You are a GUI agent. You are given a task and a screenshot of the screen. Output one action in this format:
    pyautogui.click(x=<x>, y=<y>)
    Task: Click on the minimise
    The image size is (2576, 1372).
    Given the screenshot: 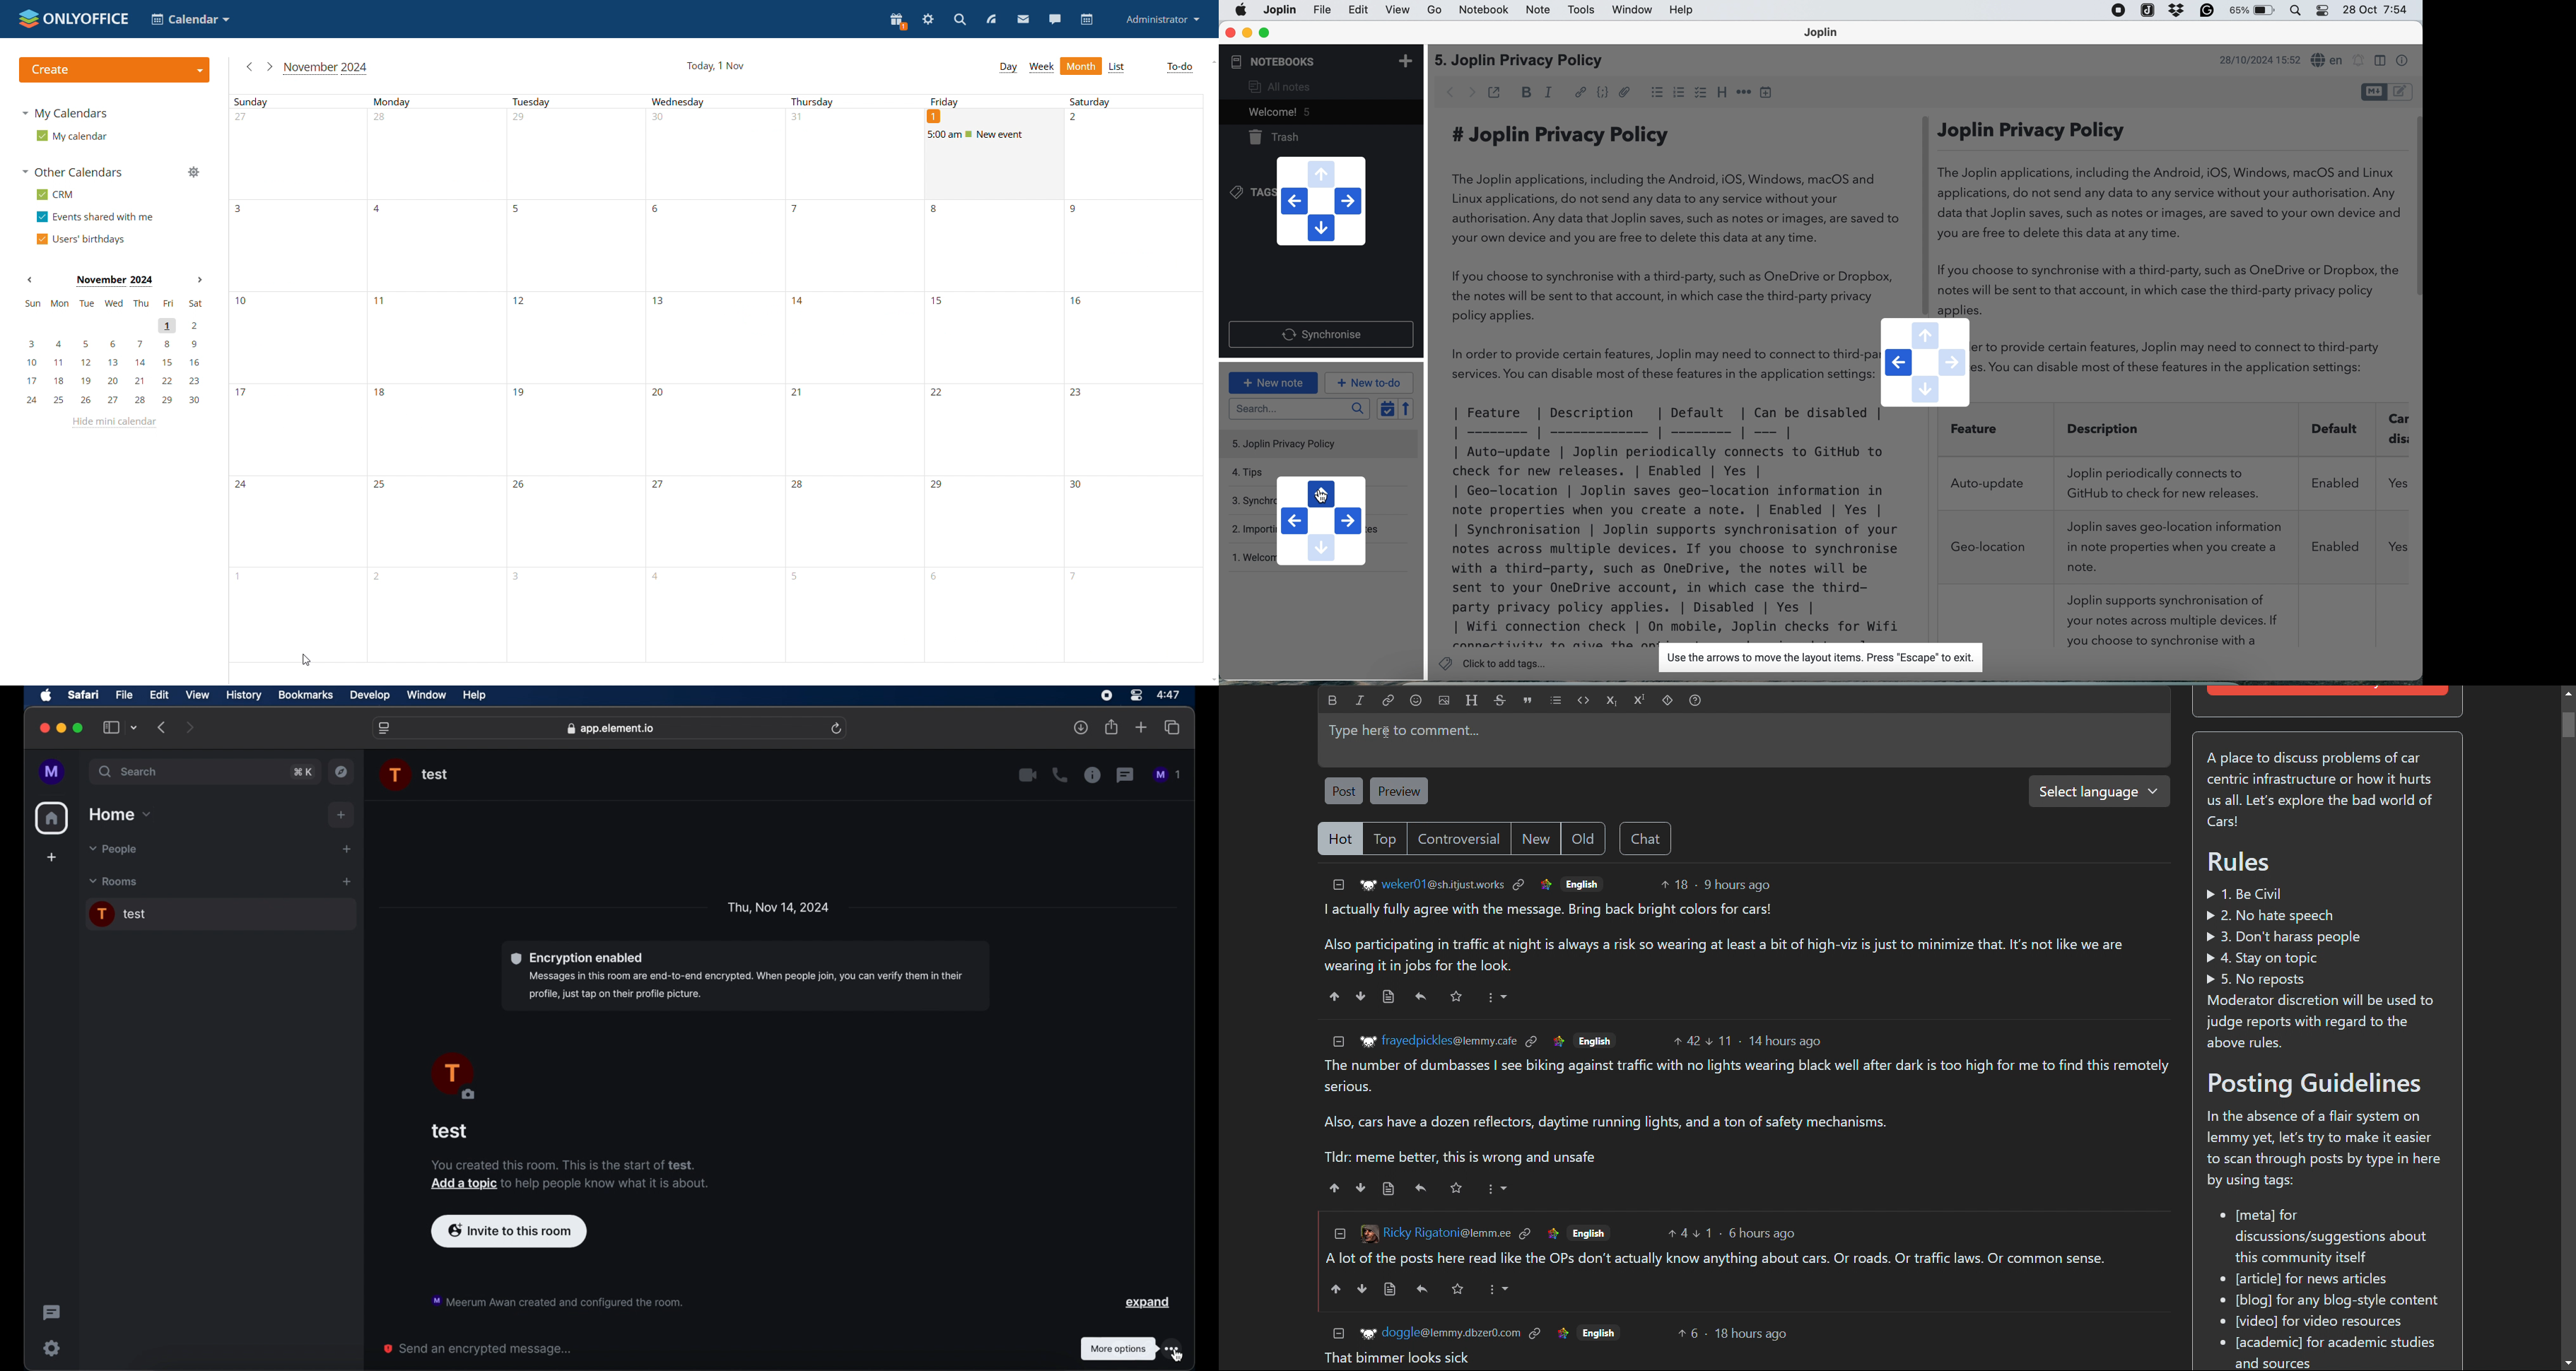 What is the action you would take?
    pyautogui.click(x=1248, y=33)
    